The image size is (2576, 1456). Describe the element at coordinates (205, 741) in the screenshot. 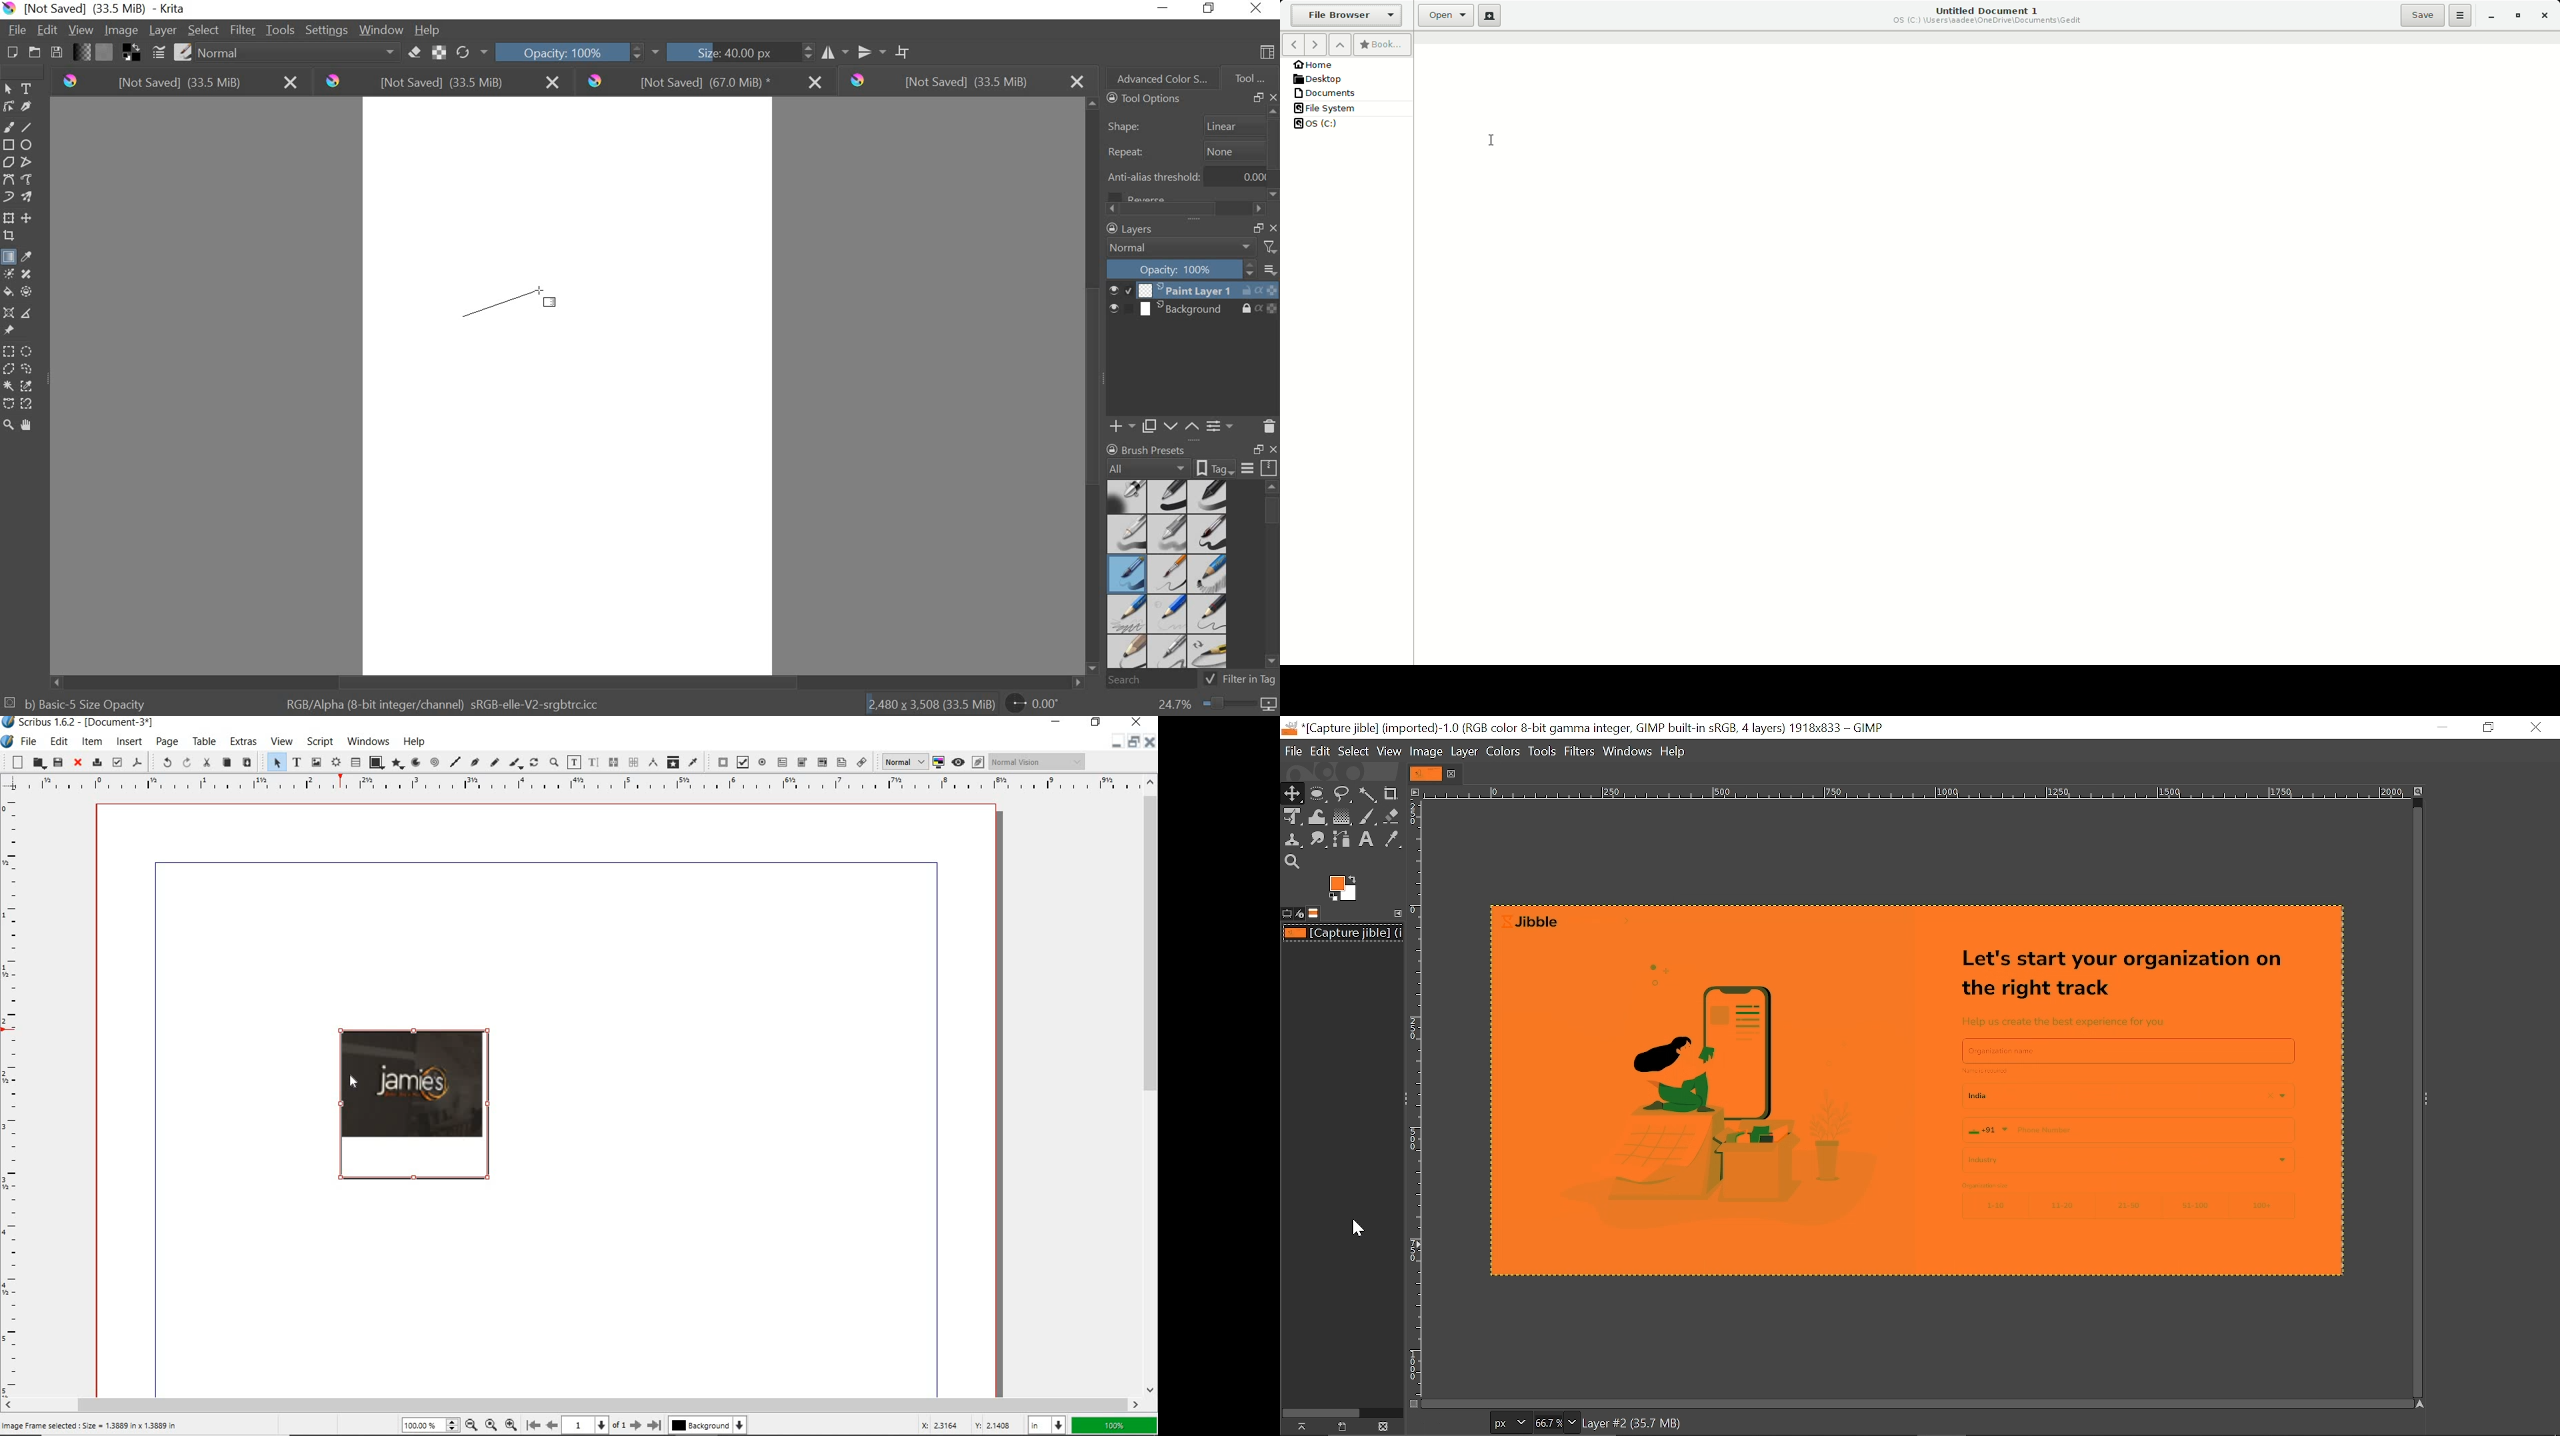

I see `TABLE` at that location.